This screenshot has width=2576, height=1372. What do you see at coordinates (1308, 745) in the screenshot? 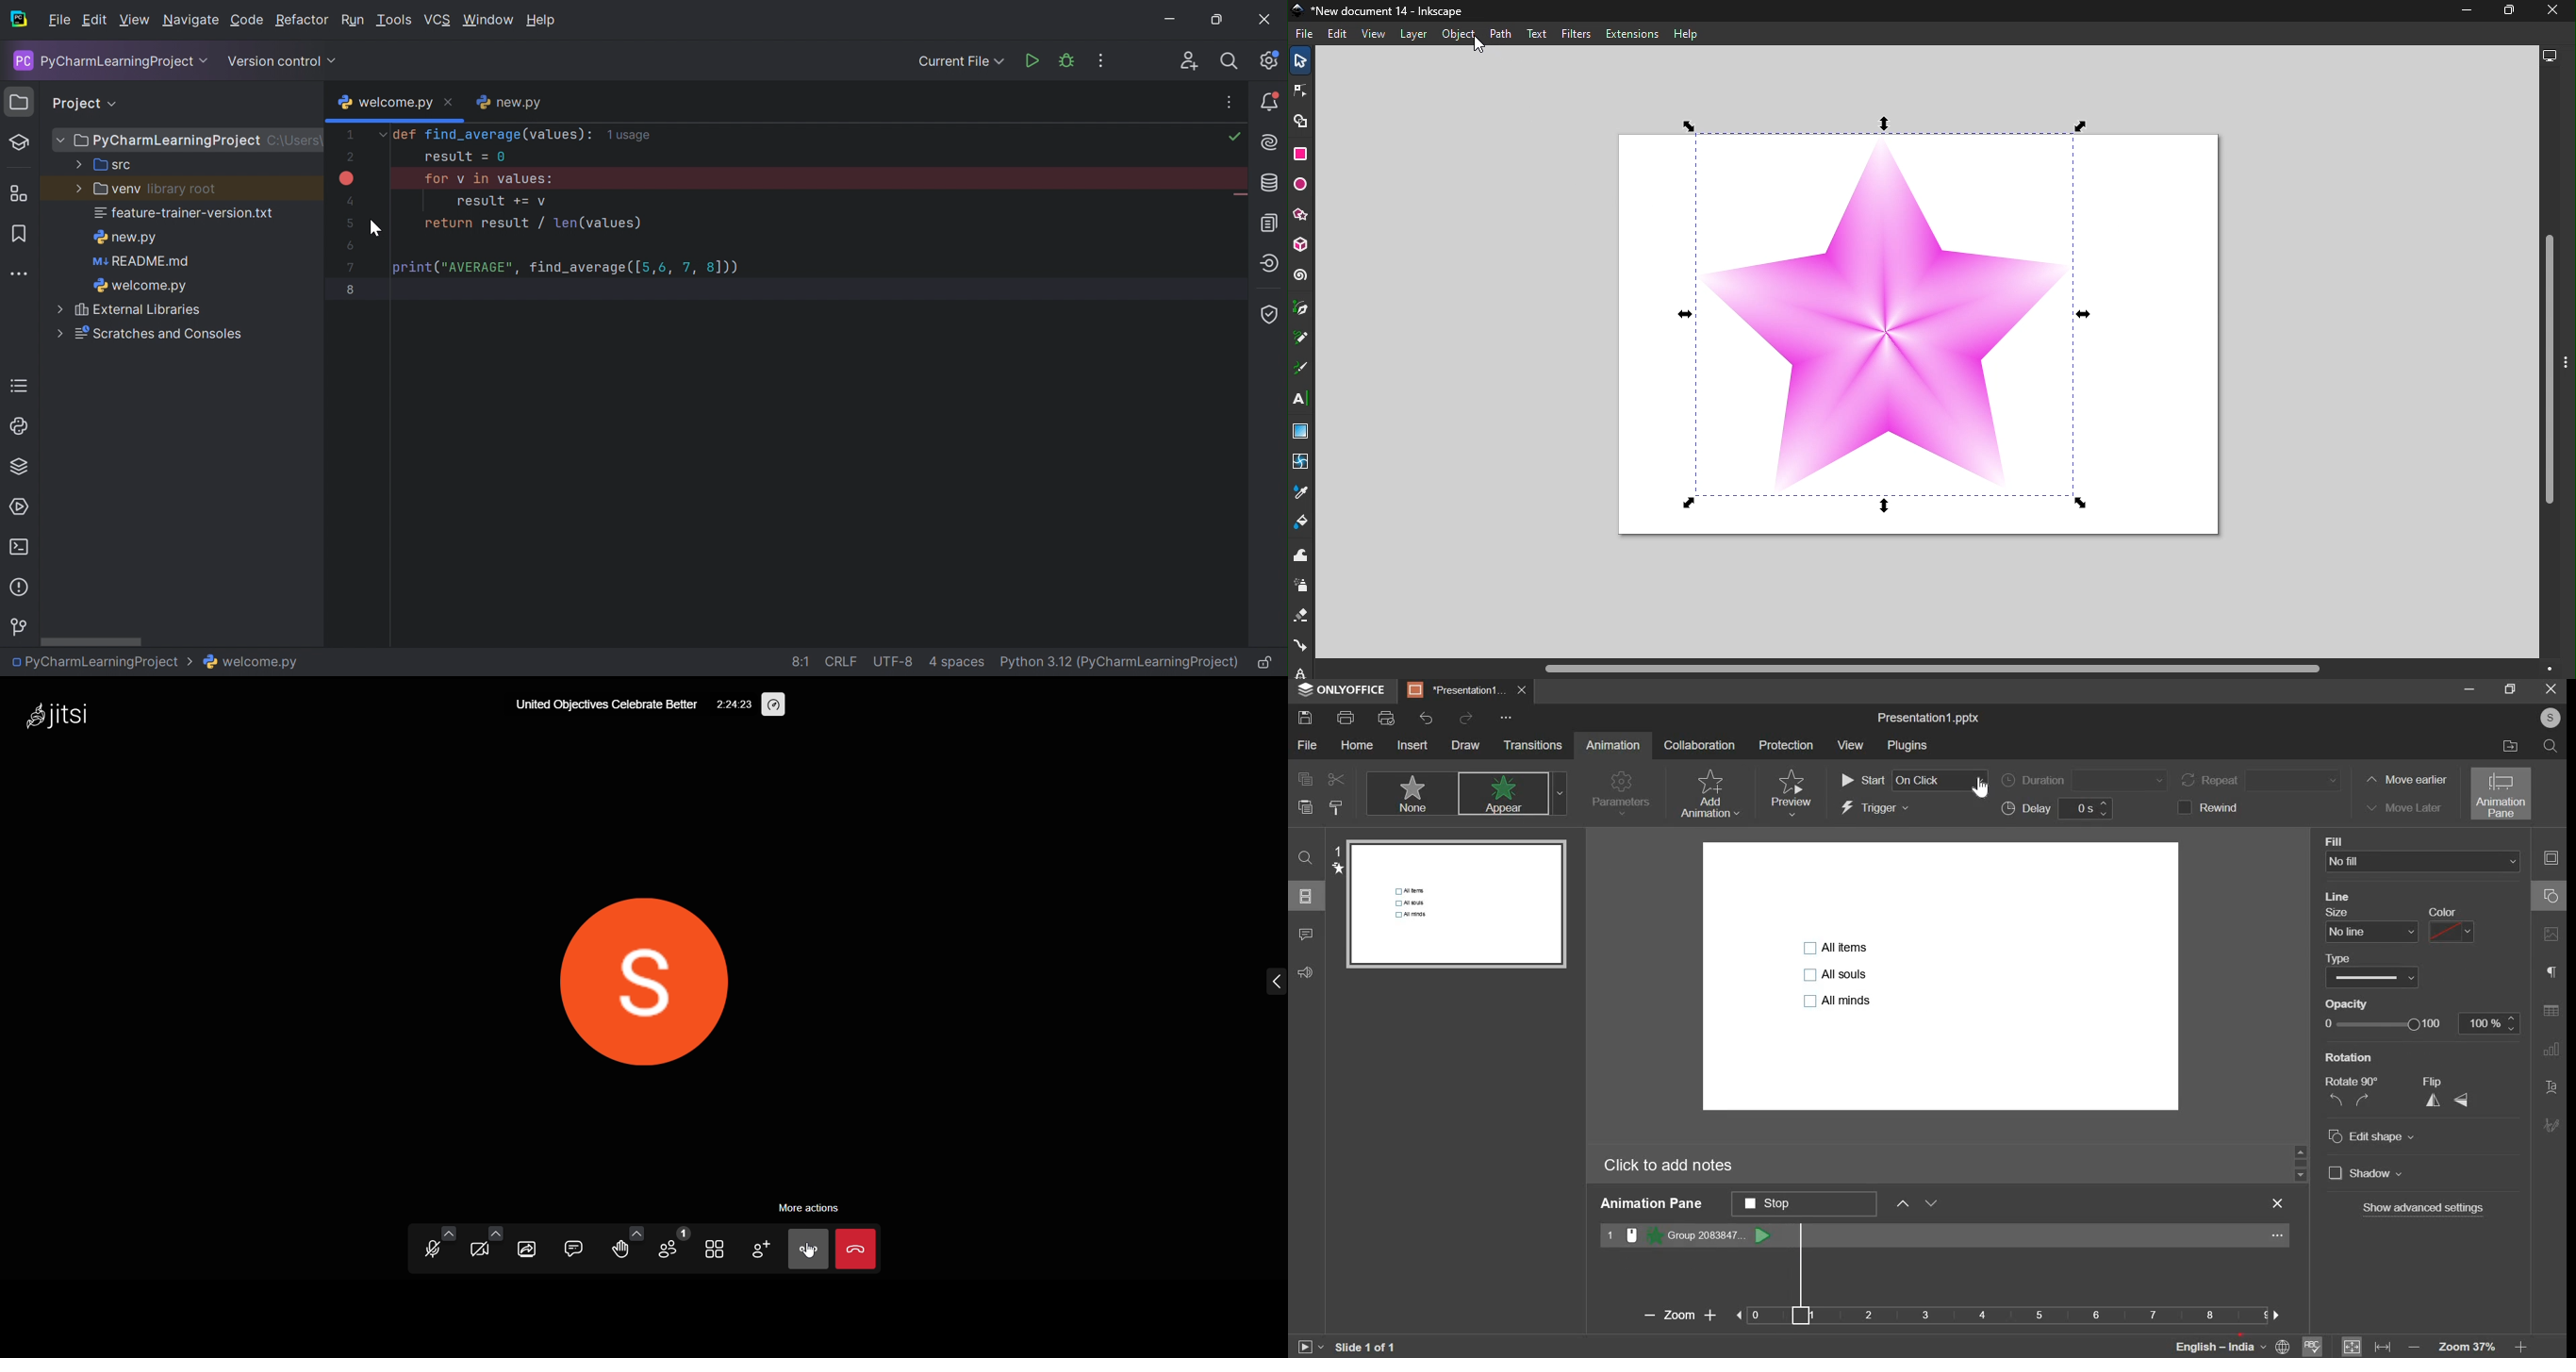
I see `file` at bounding box center [1308, 745].